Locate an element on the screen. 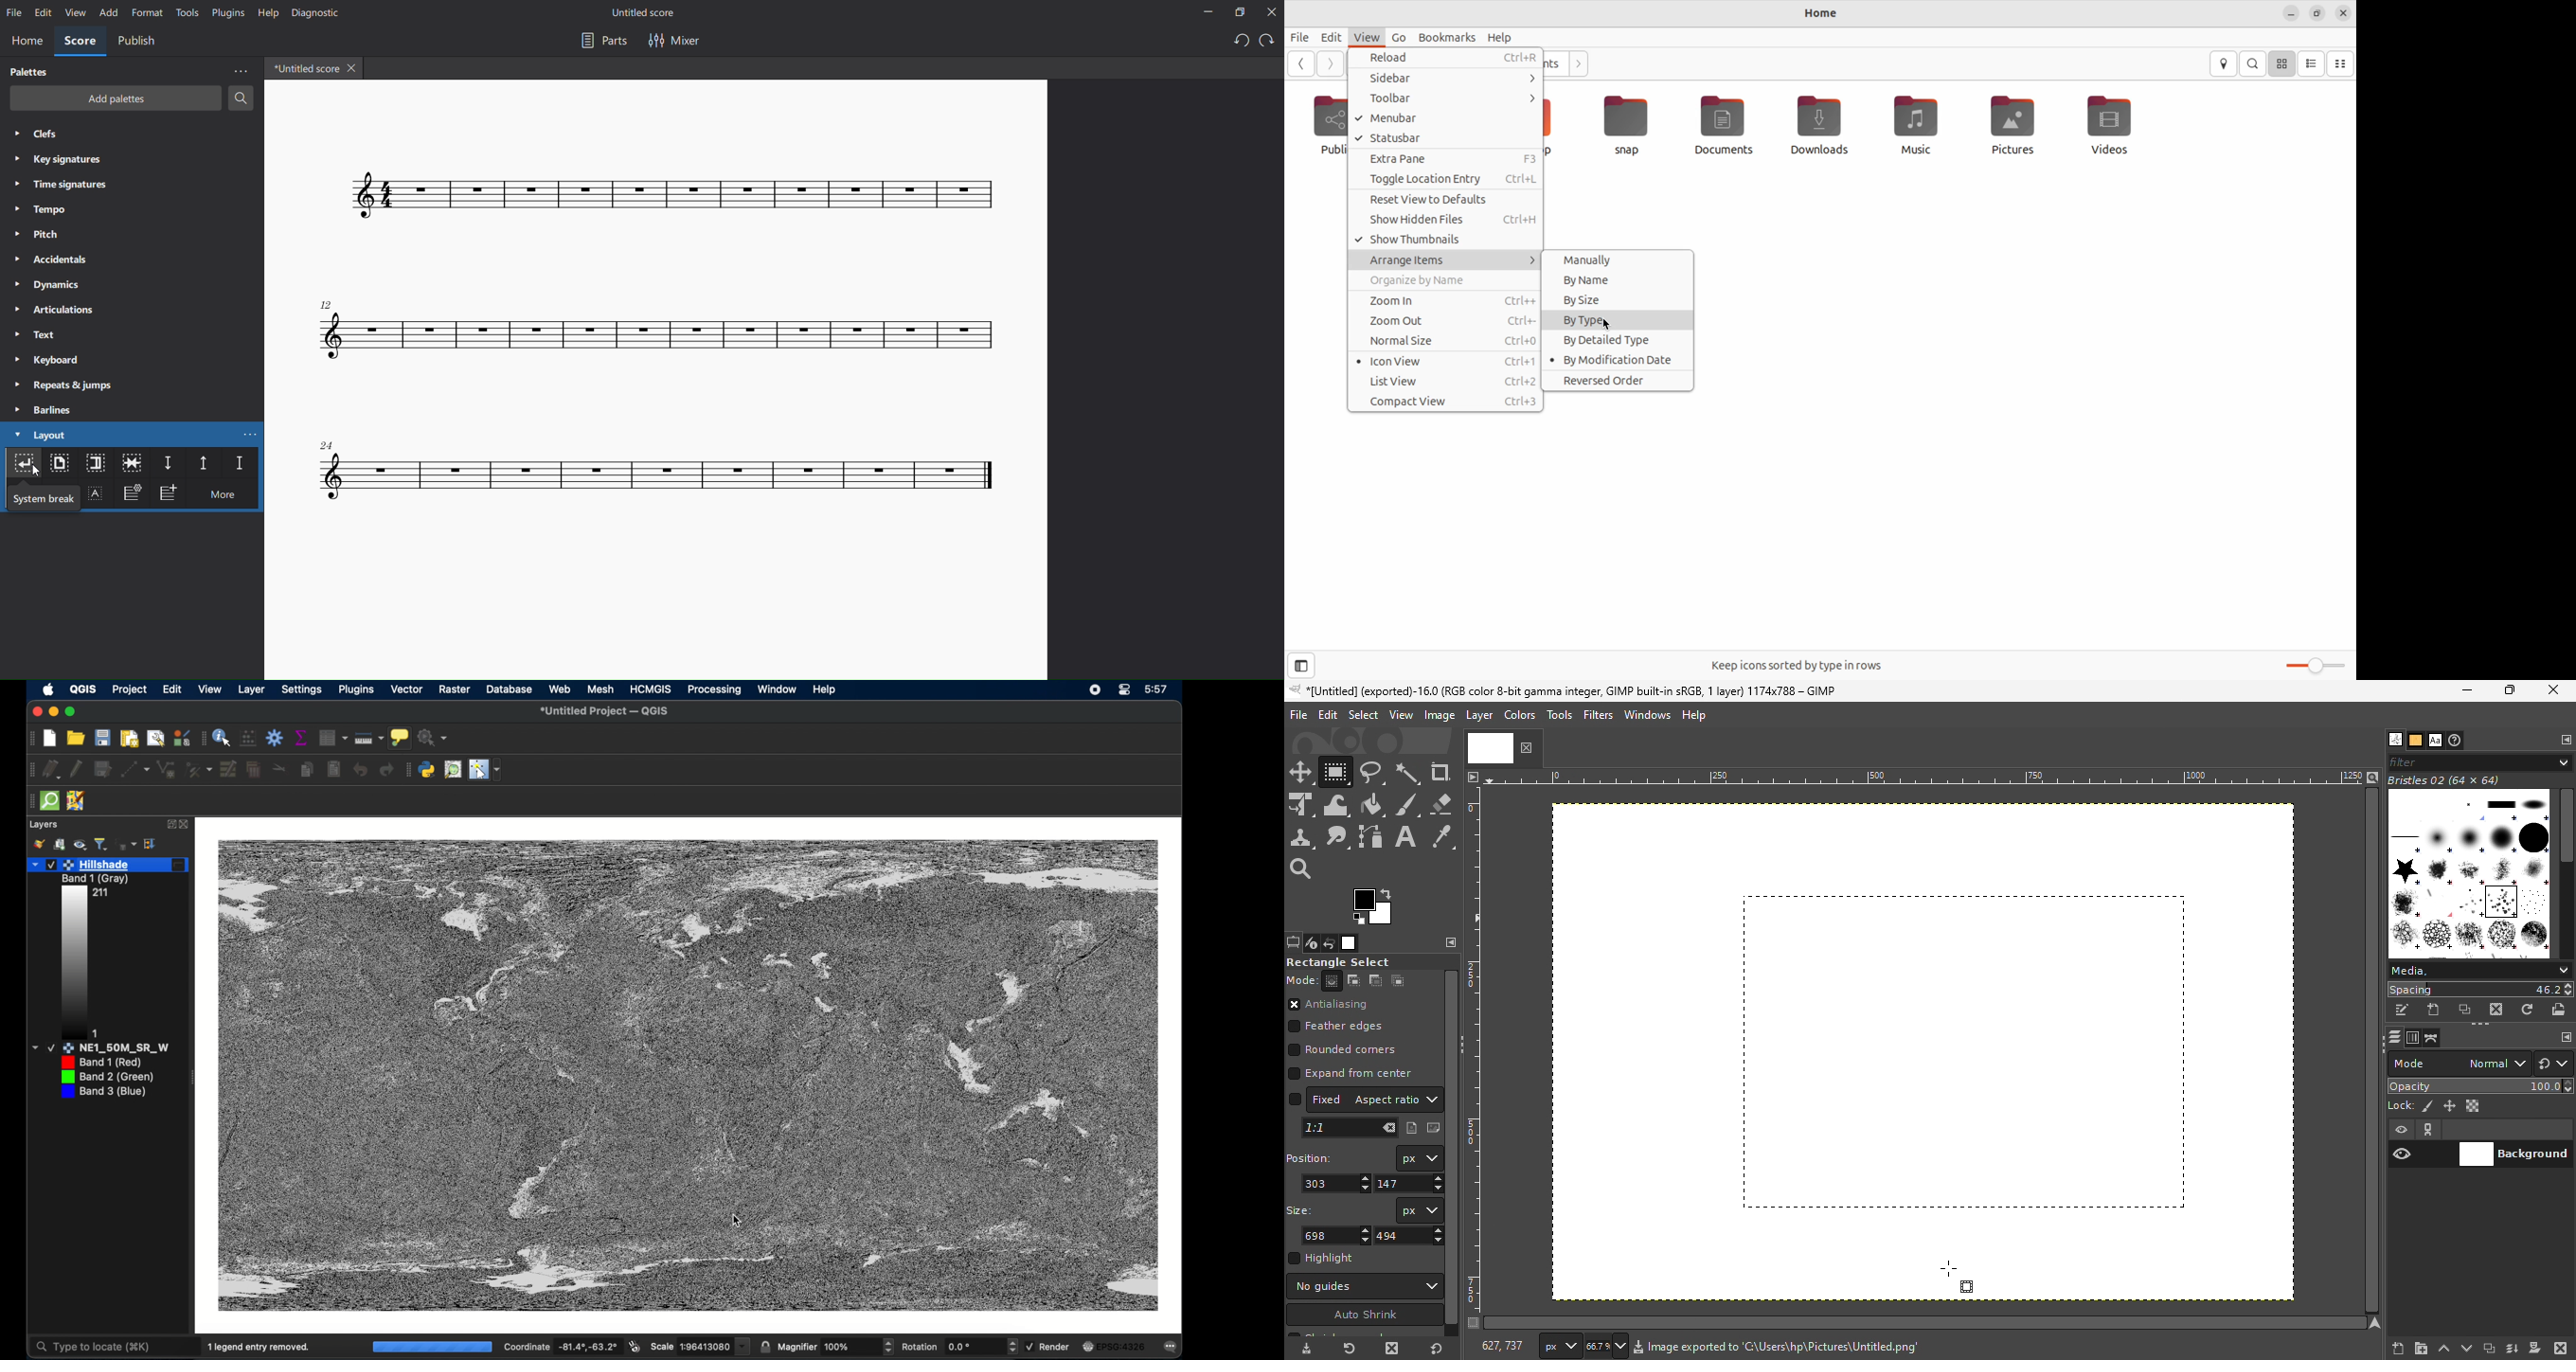 The image size is (2576, 1372). layers is located at coordinates (43, 825).